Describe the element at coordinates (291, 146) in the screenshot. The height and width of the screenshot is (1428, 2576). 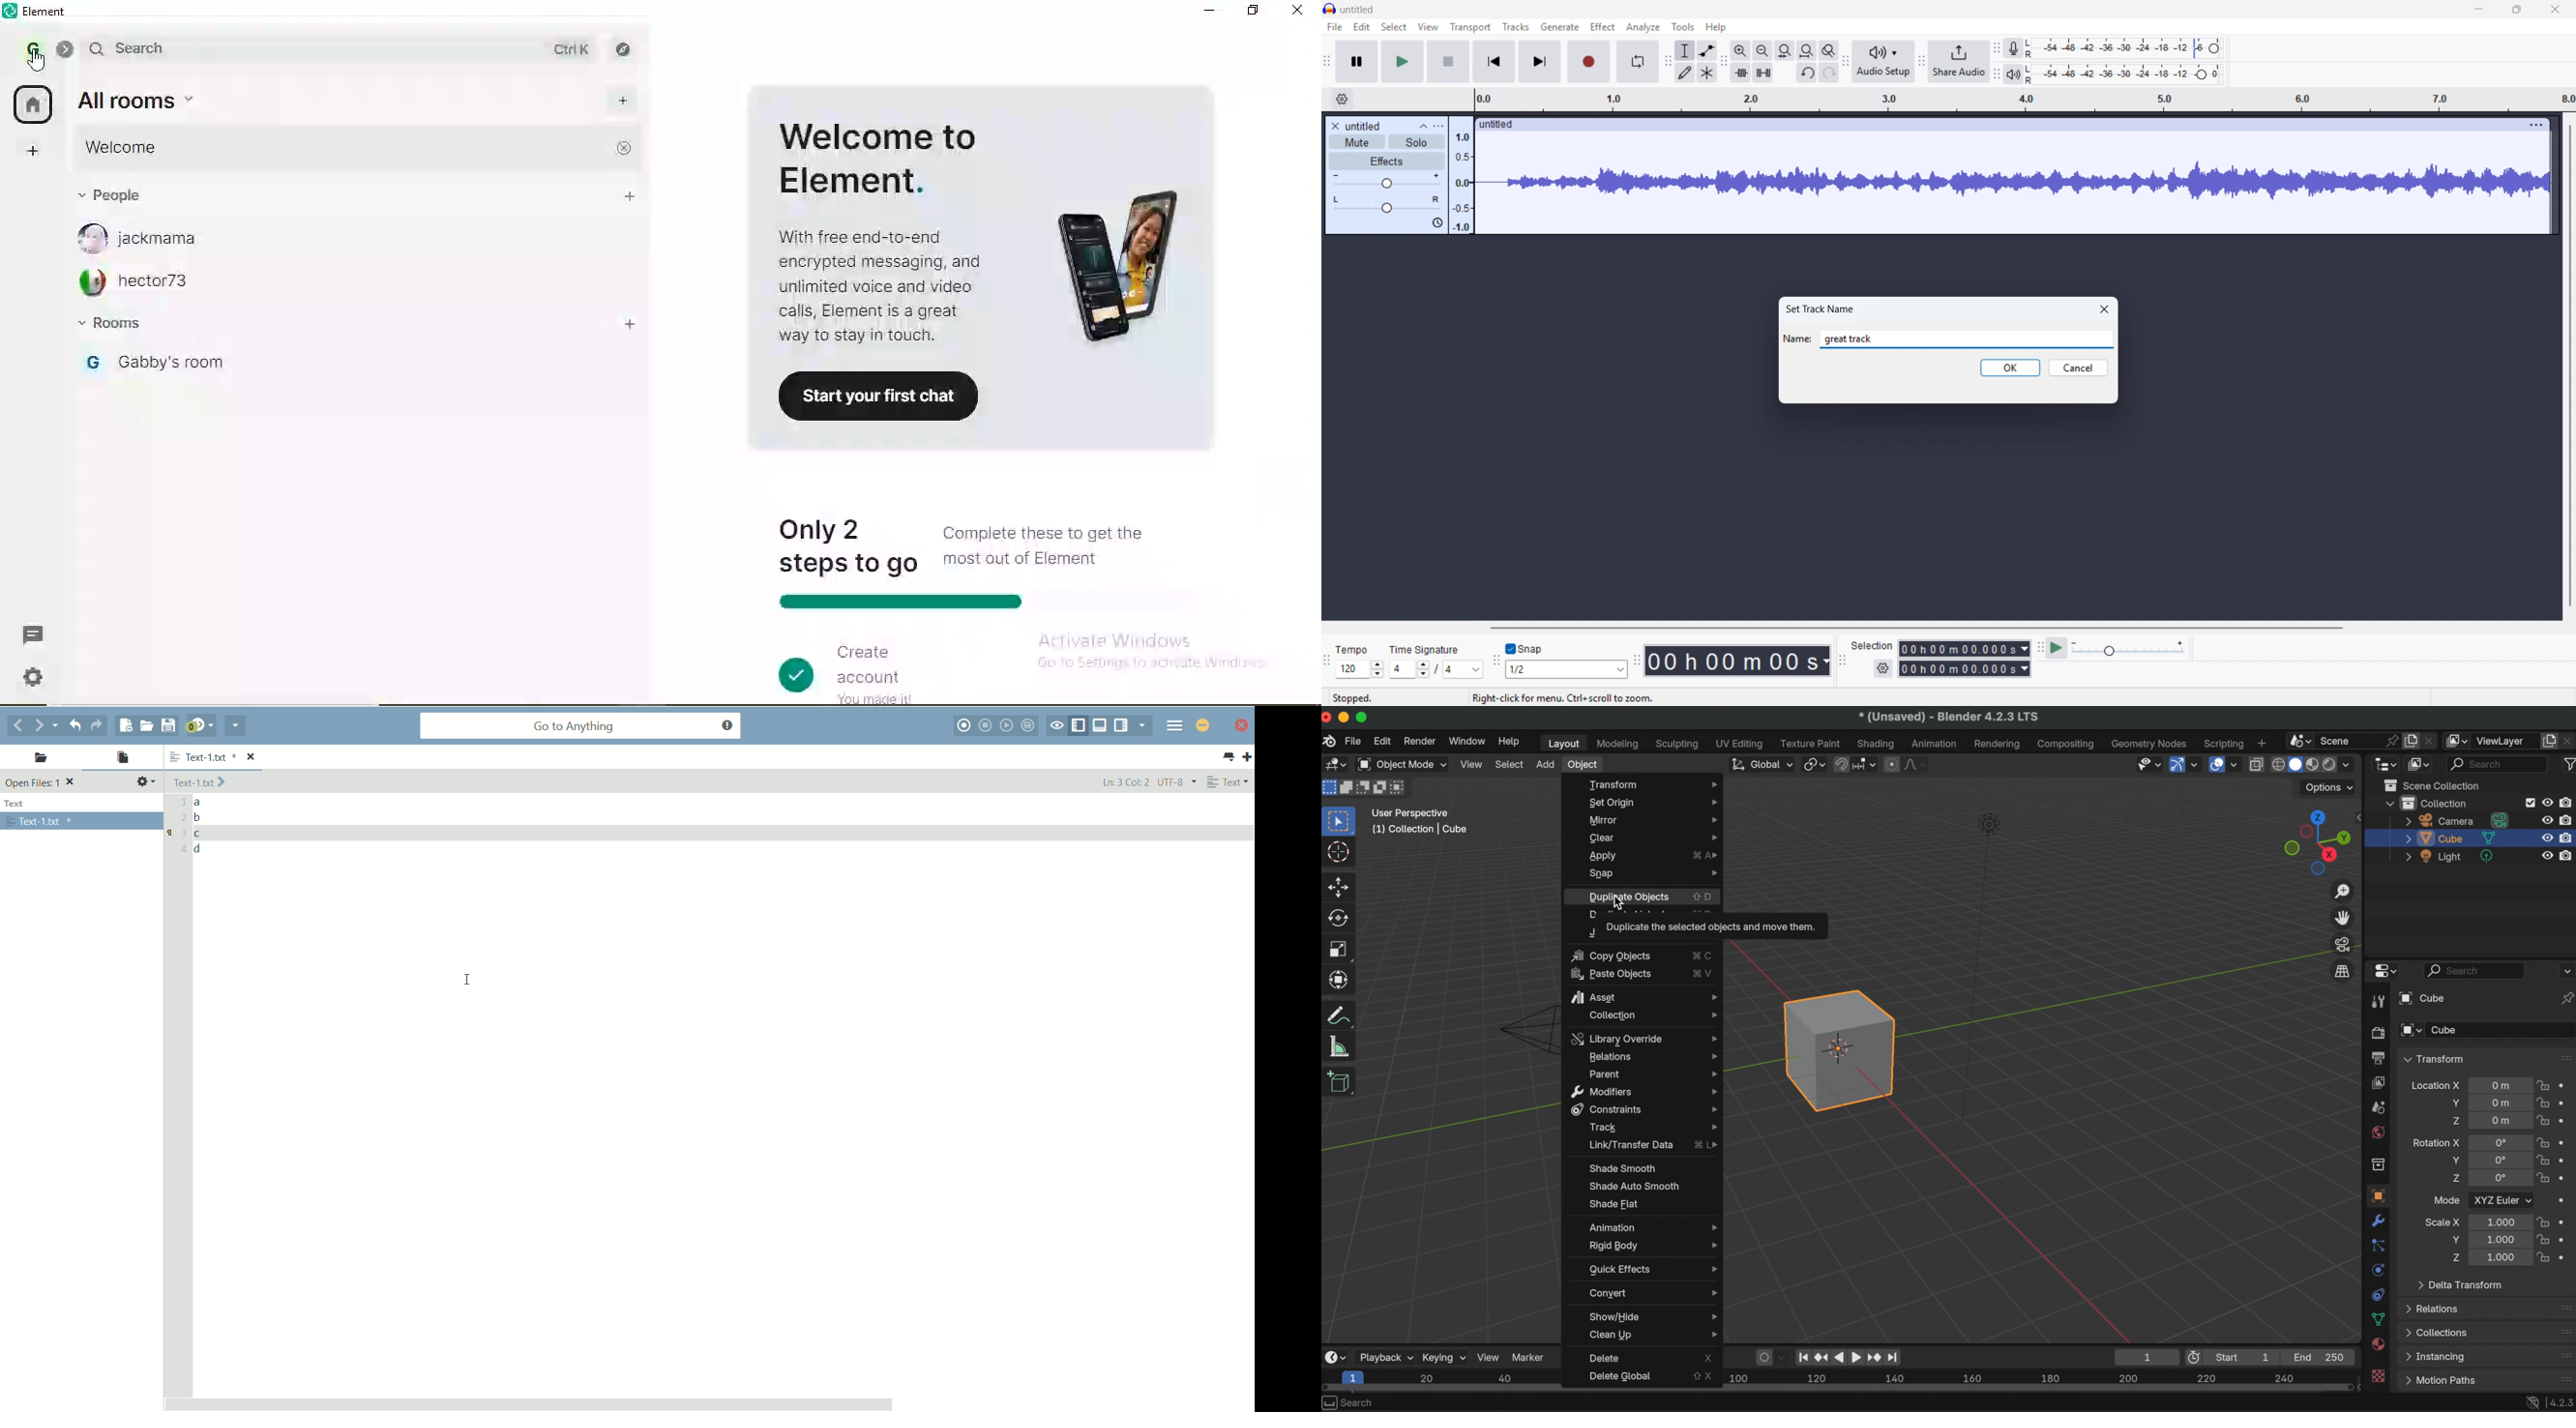
I see `welcome` at that location.